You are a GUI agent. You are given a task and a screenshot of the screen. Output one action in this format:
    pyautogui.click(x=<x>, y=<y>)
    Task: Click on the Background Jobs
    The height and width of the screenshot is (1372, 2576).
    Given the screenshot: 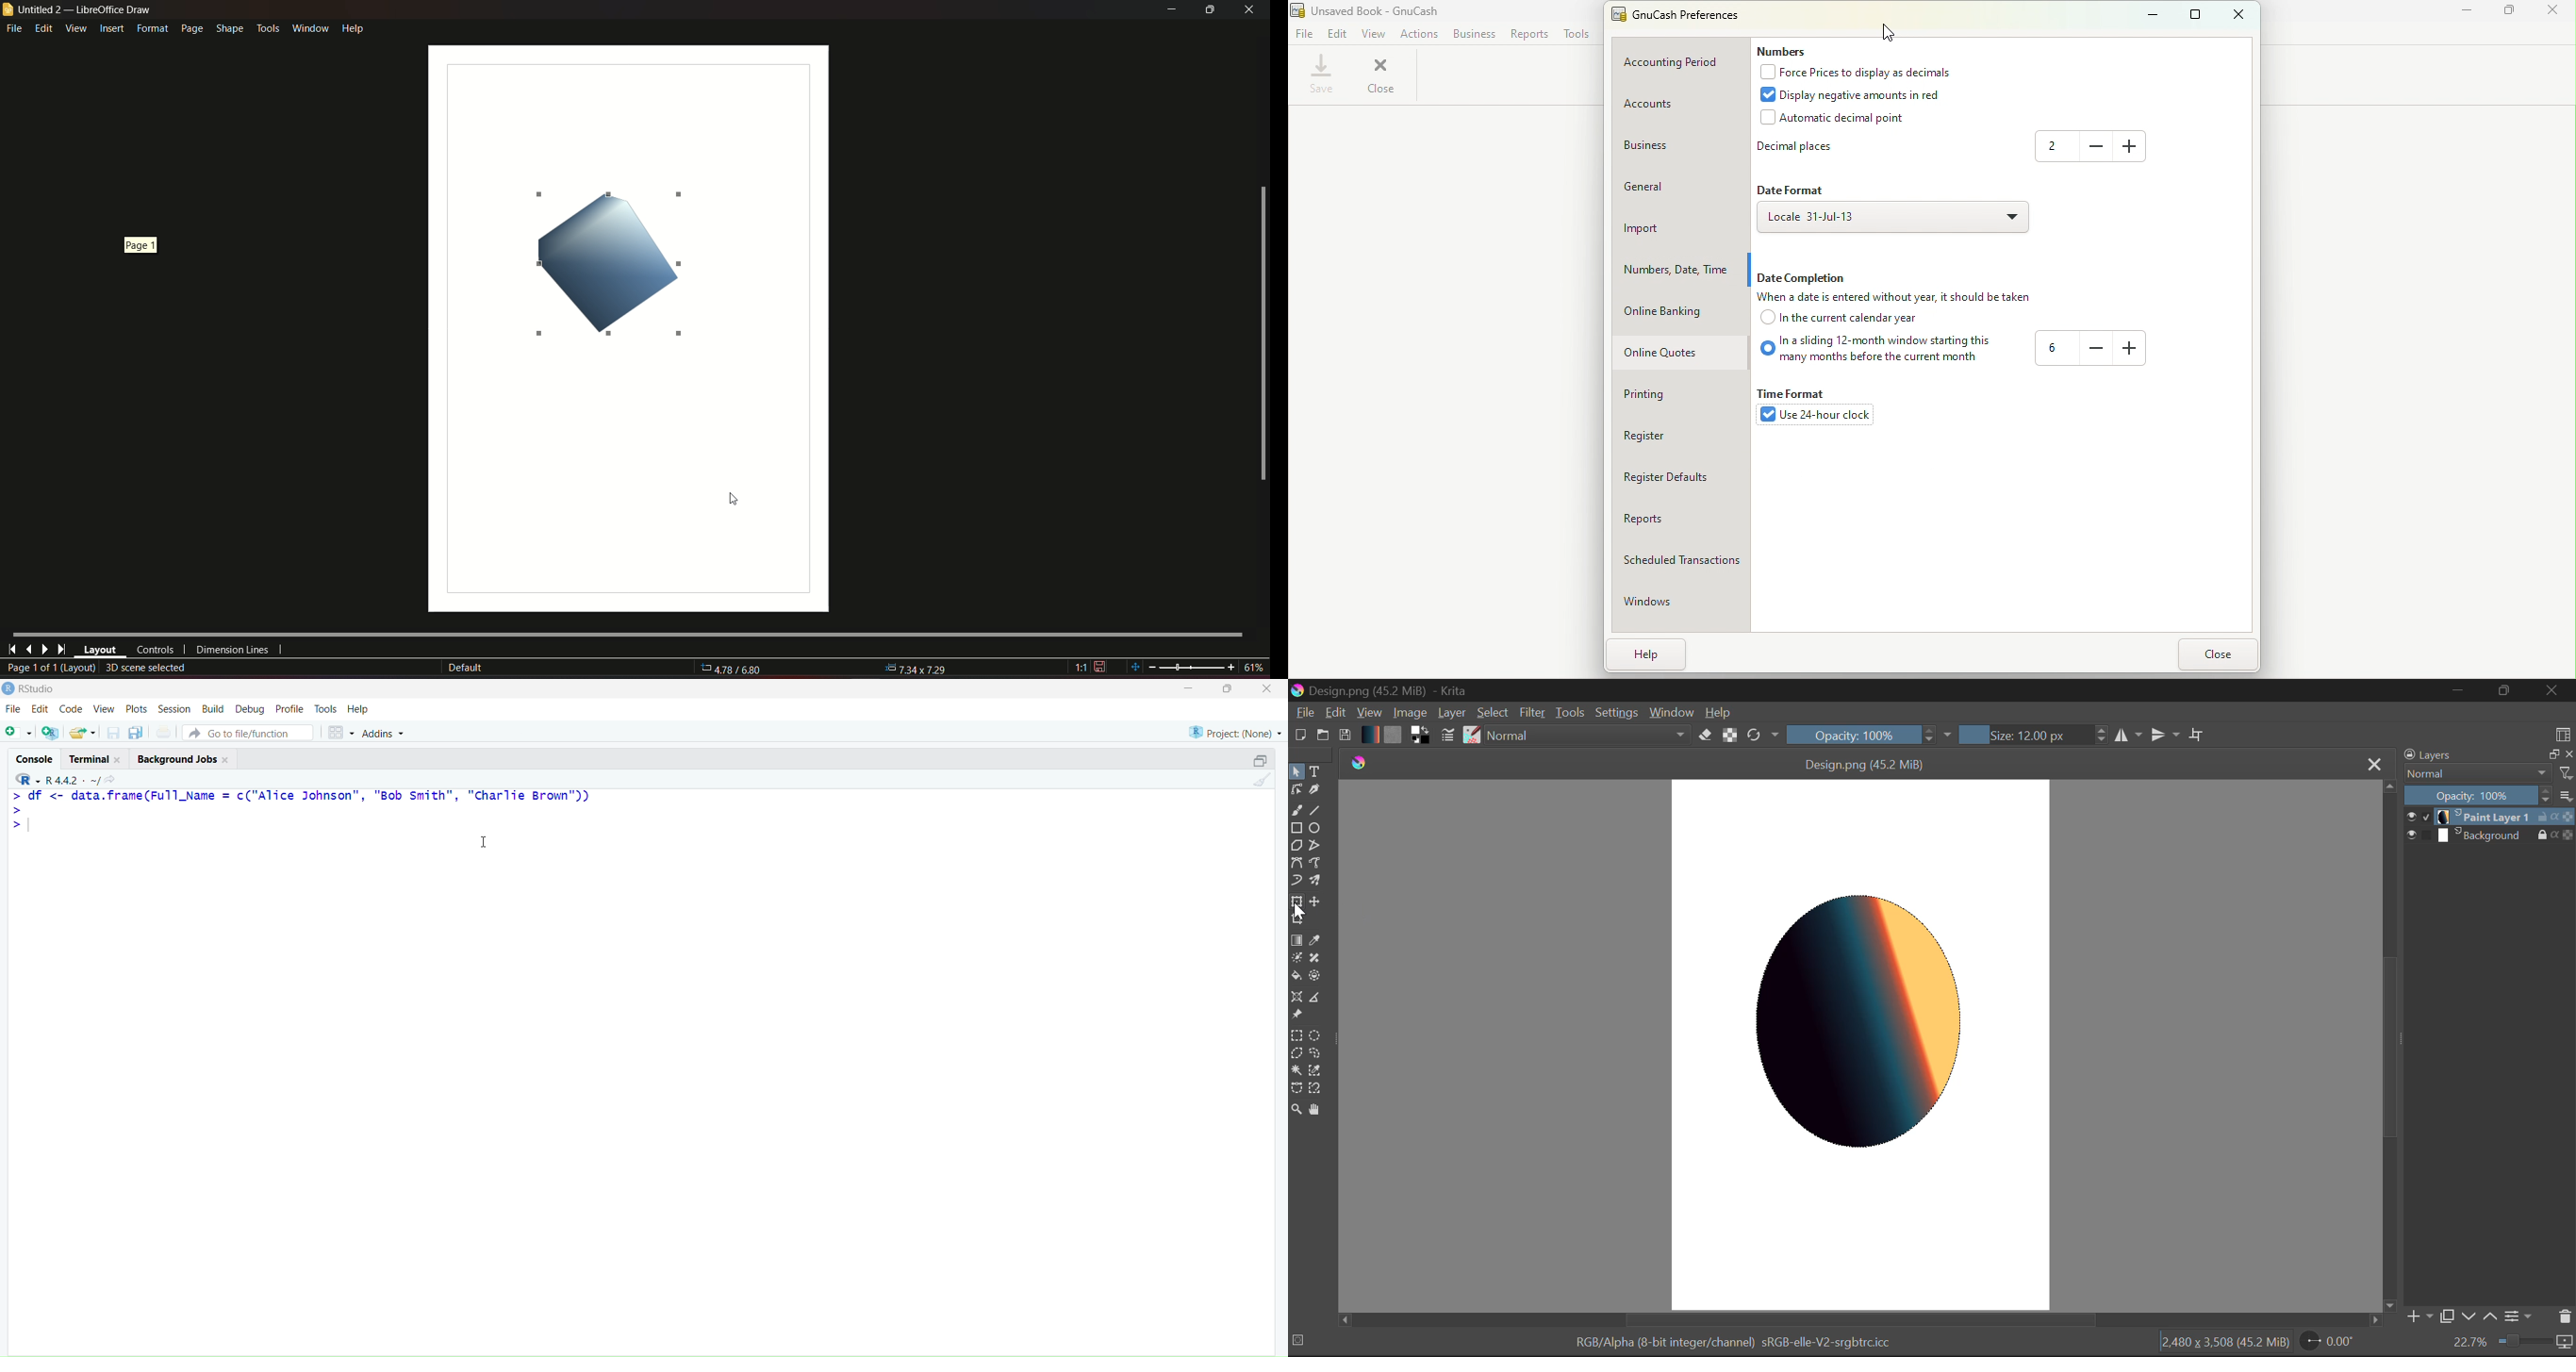 What is the action you would take?
    pyautogui.click(x=188, y=758)
    